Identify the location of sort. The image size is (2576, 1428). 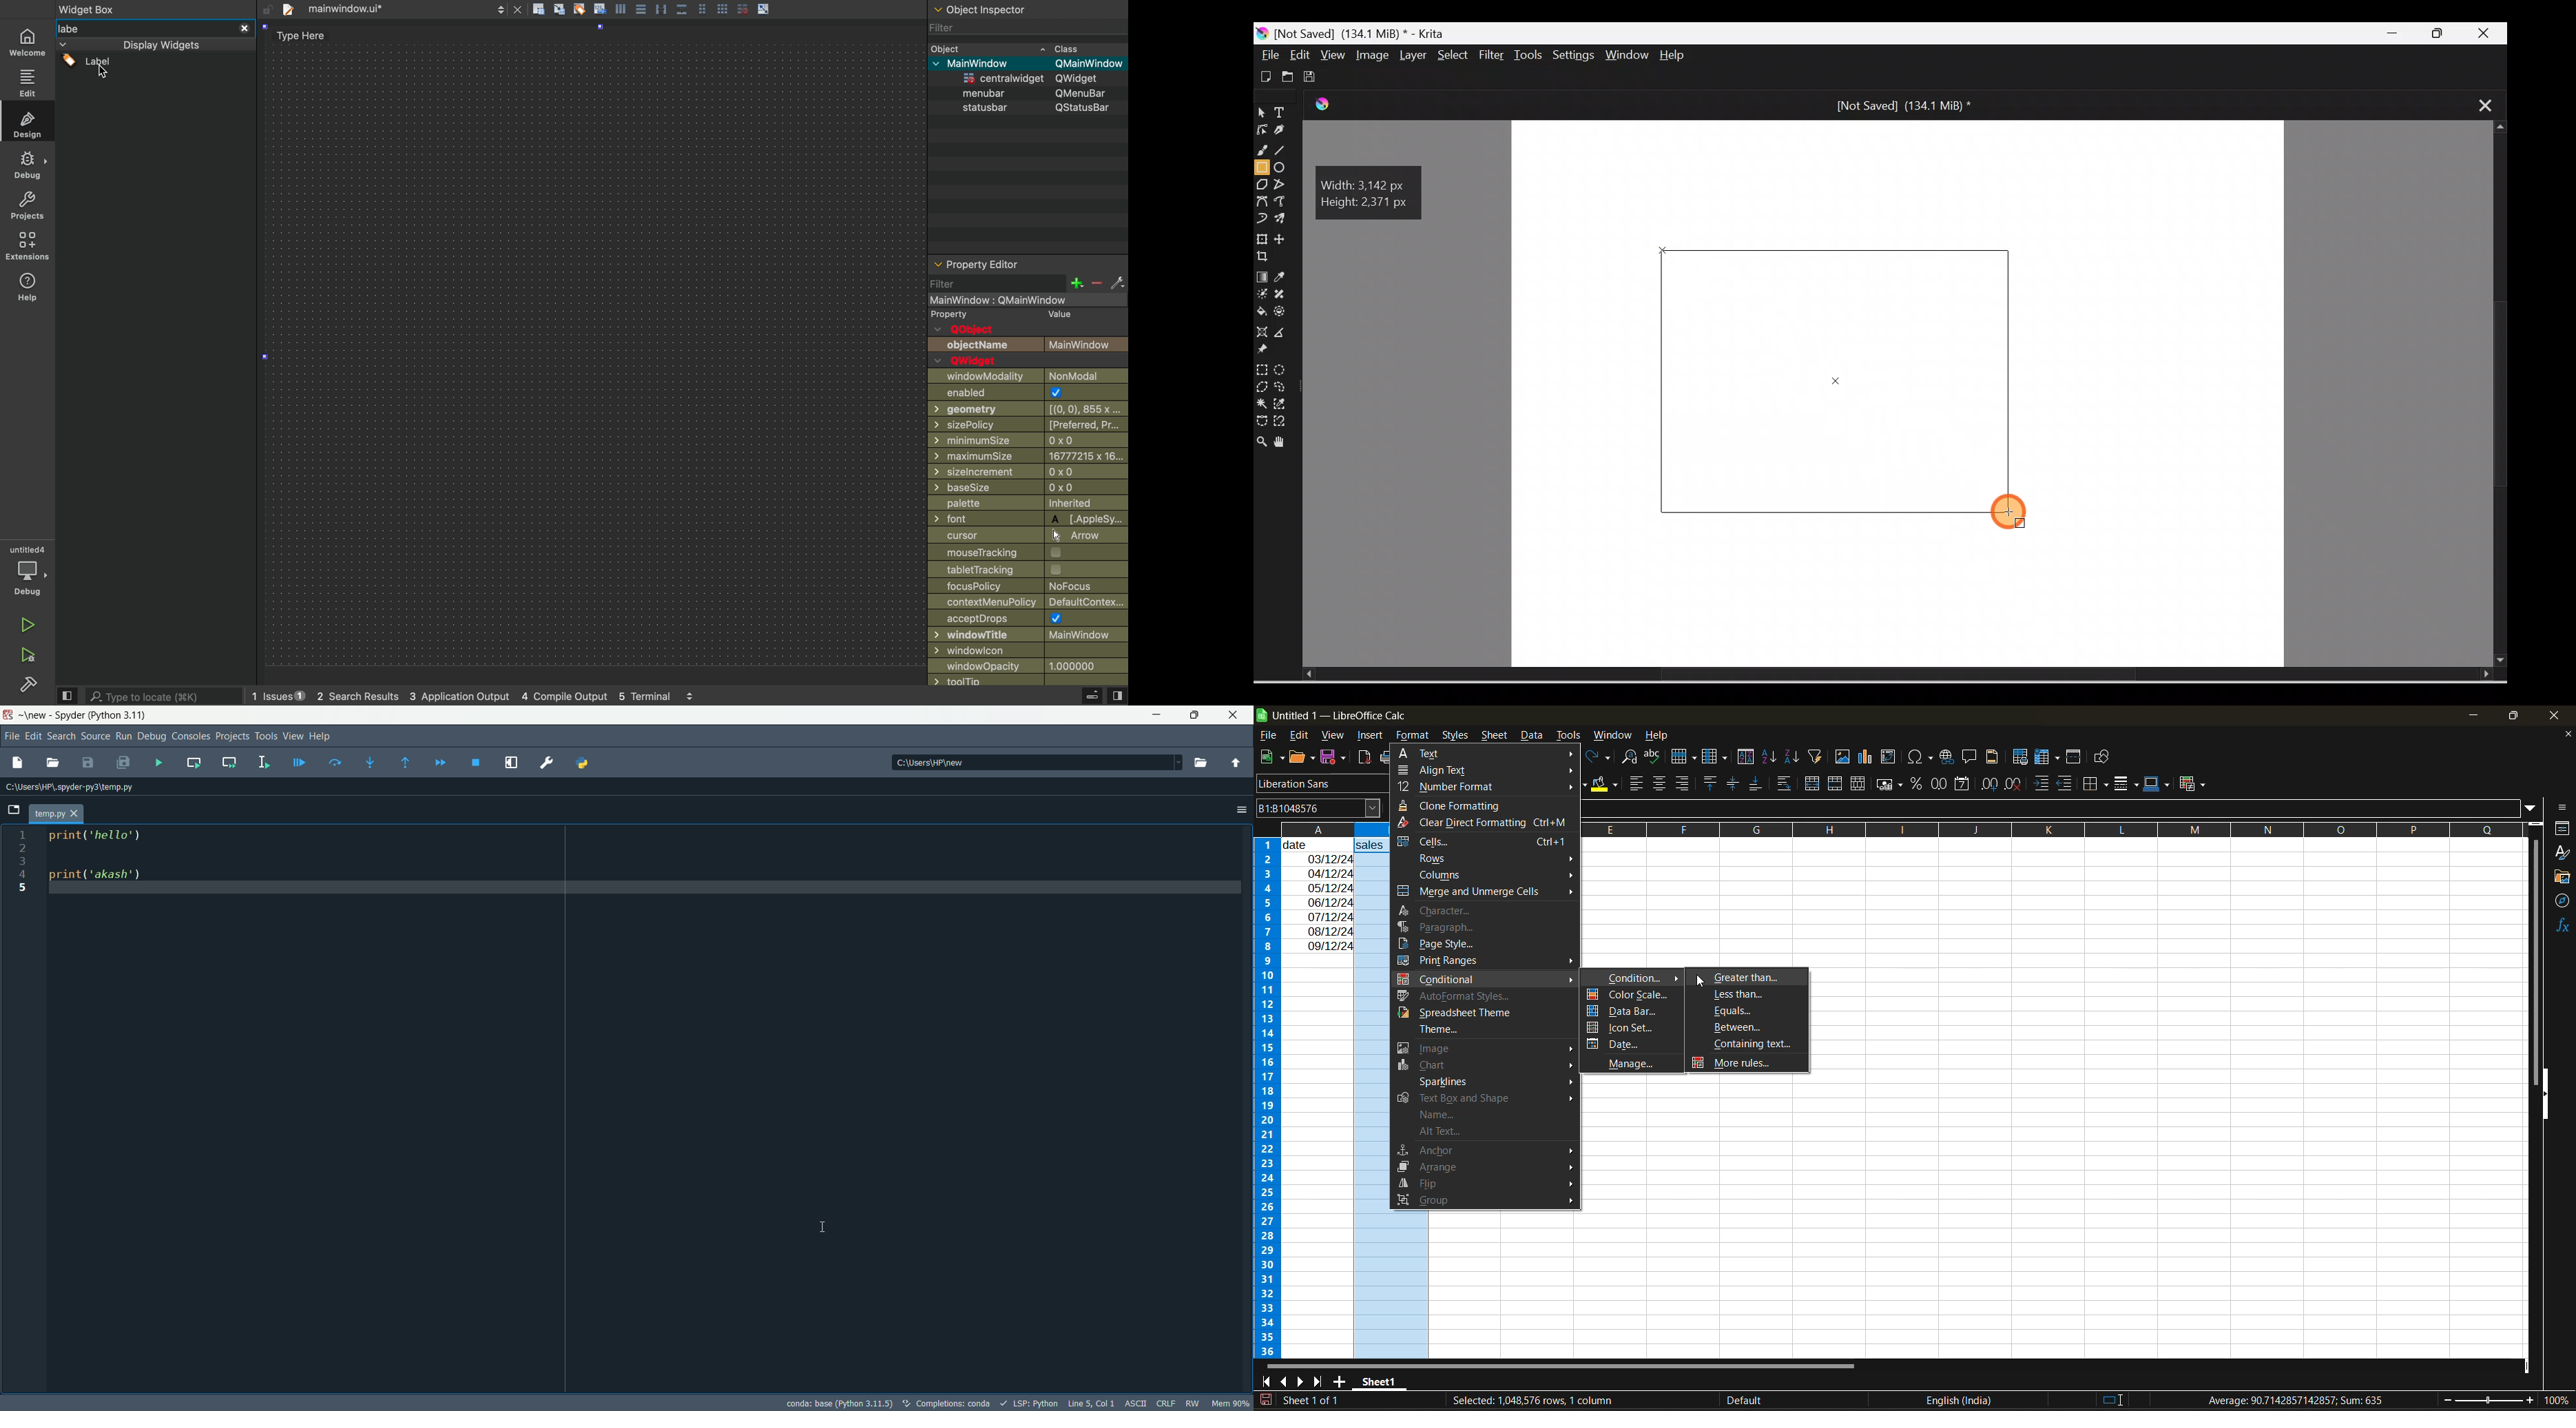
(1745, 756).